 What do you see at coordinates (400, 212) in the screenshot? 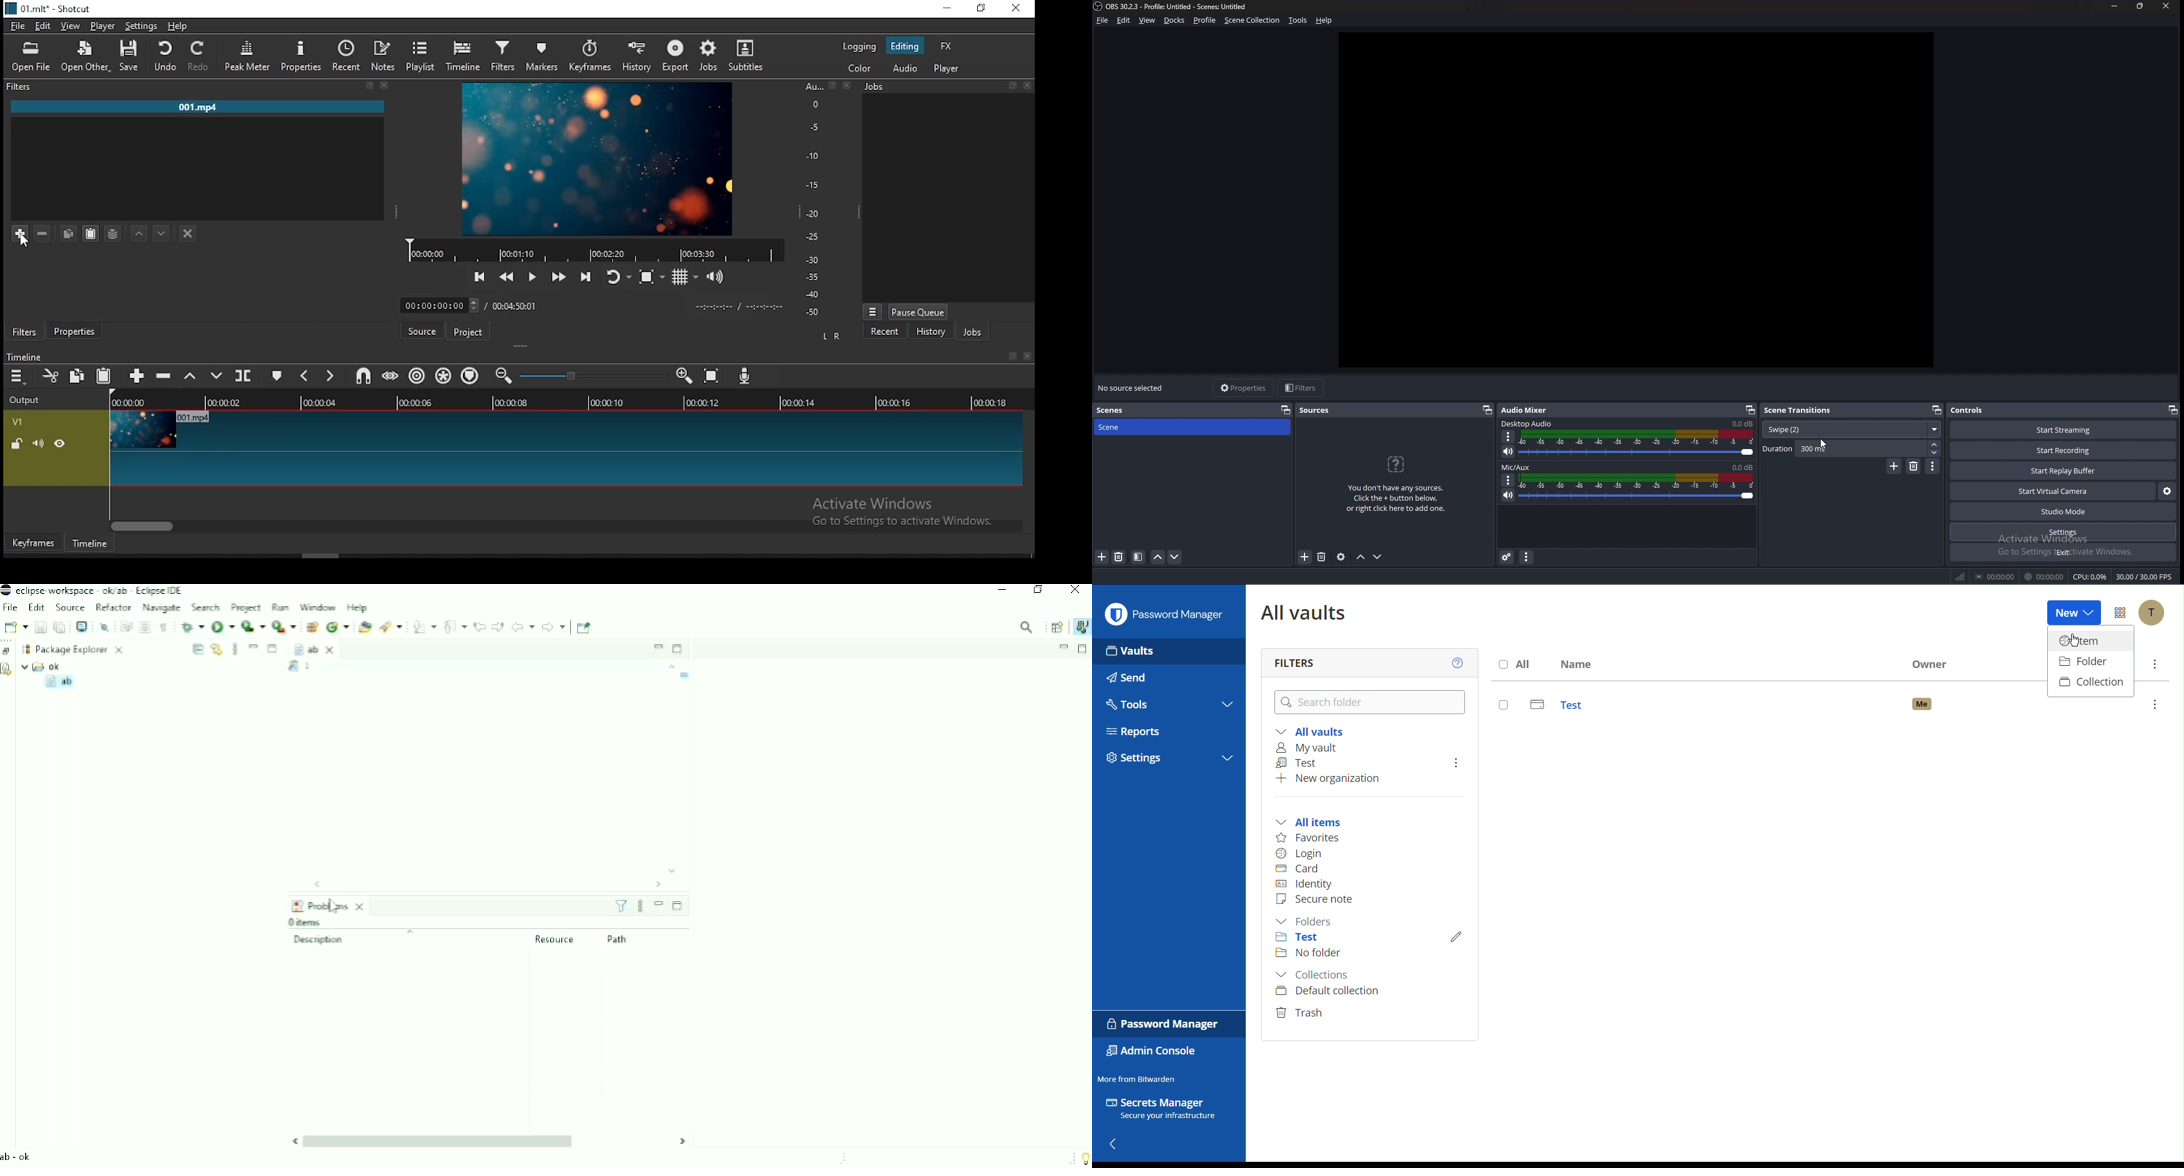
I see `drag` at bounding box center [400, 212].